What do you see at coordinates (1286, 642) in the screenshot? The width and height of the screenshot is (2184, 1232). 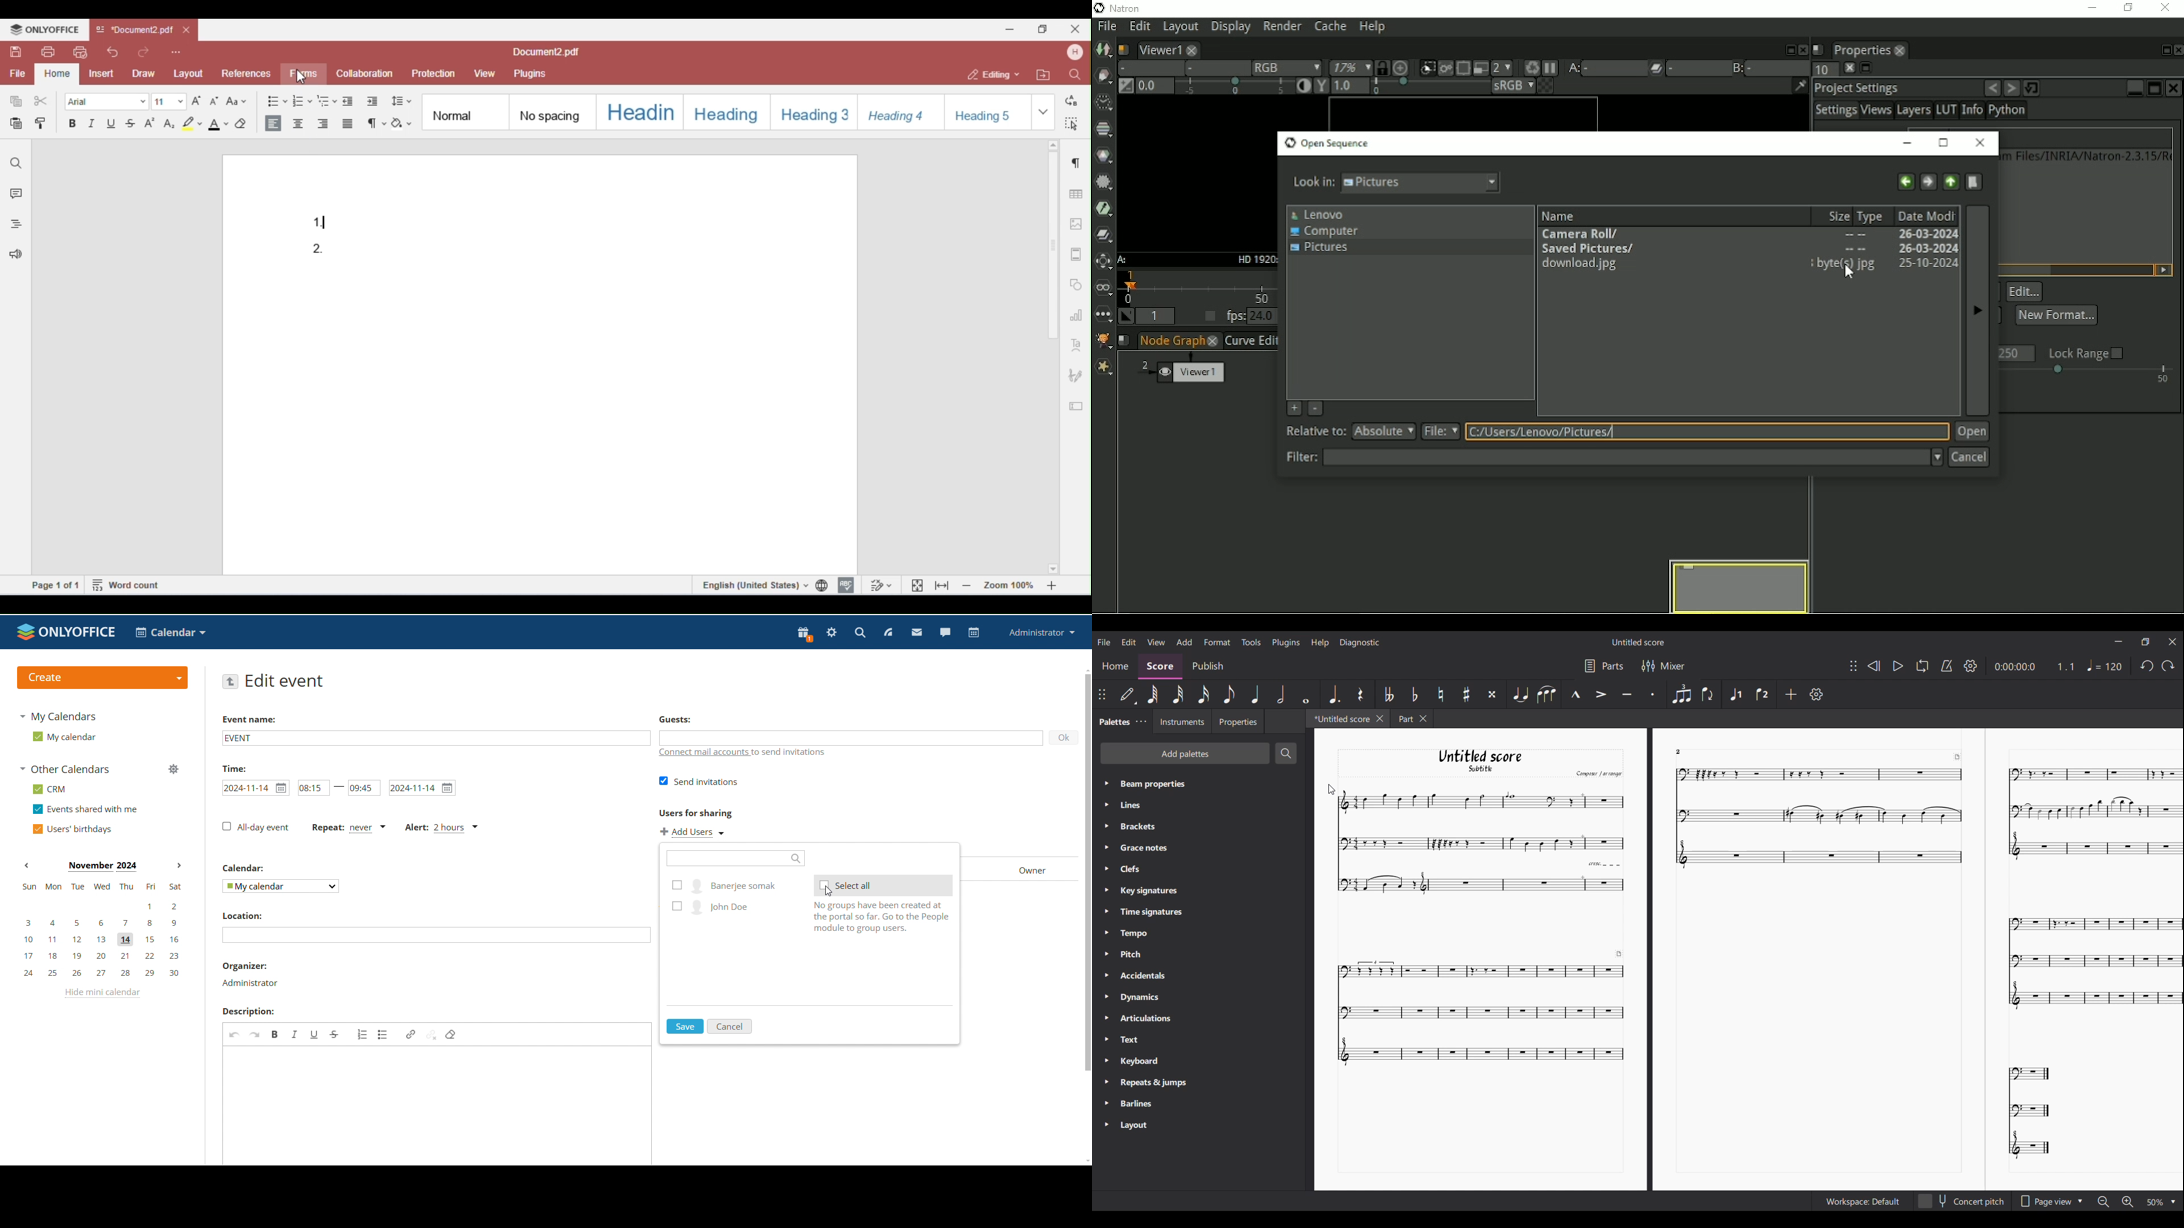 I see `Plugins` at bounding box center [1286, 642].